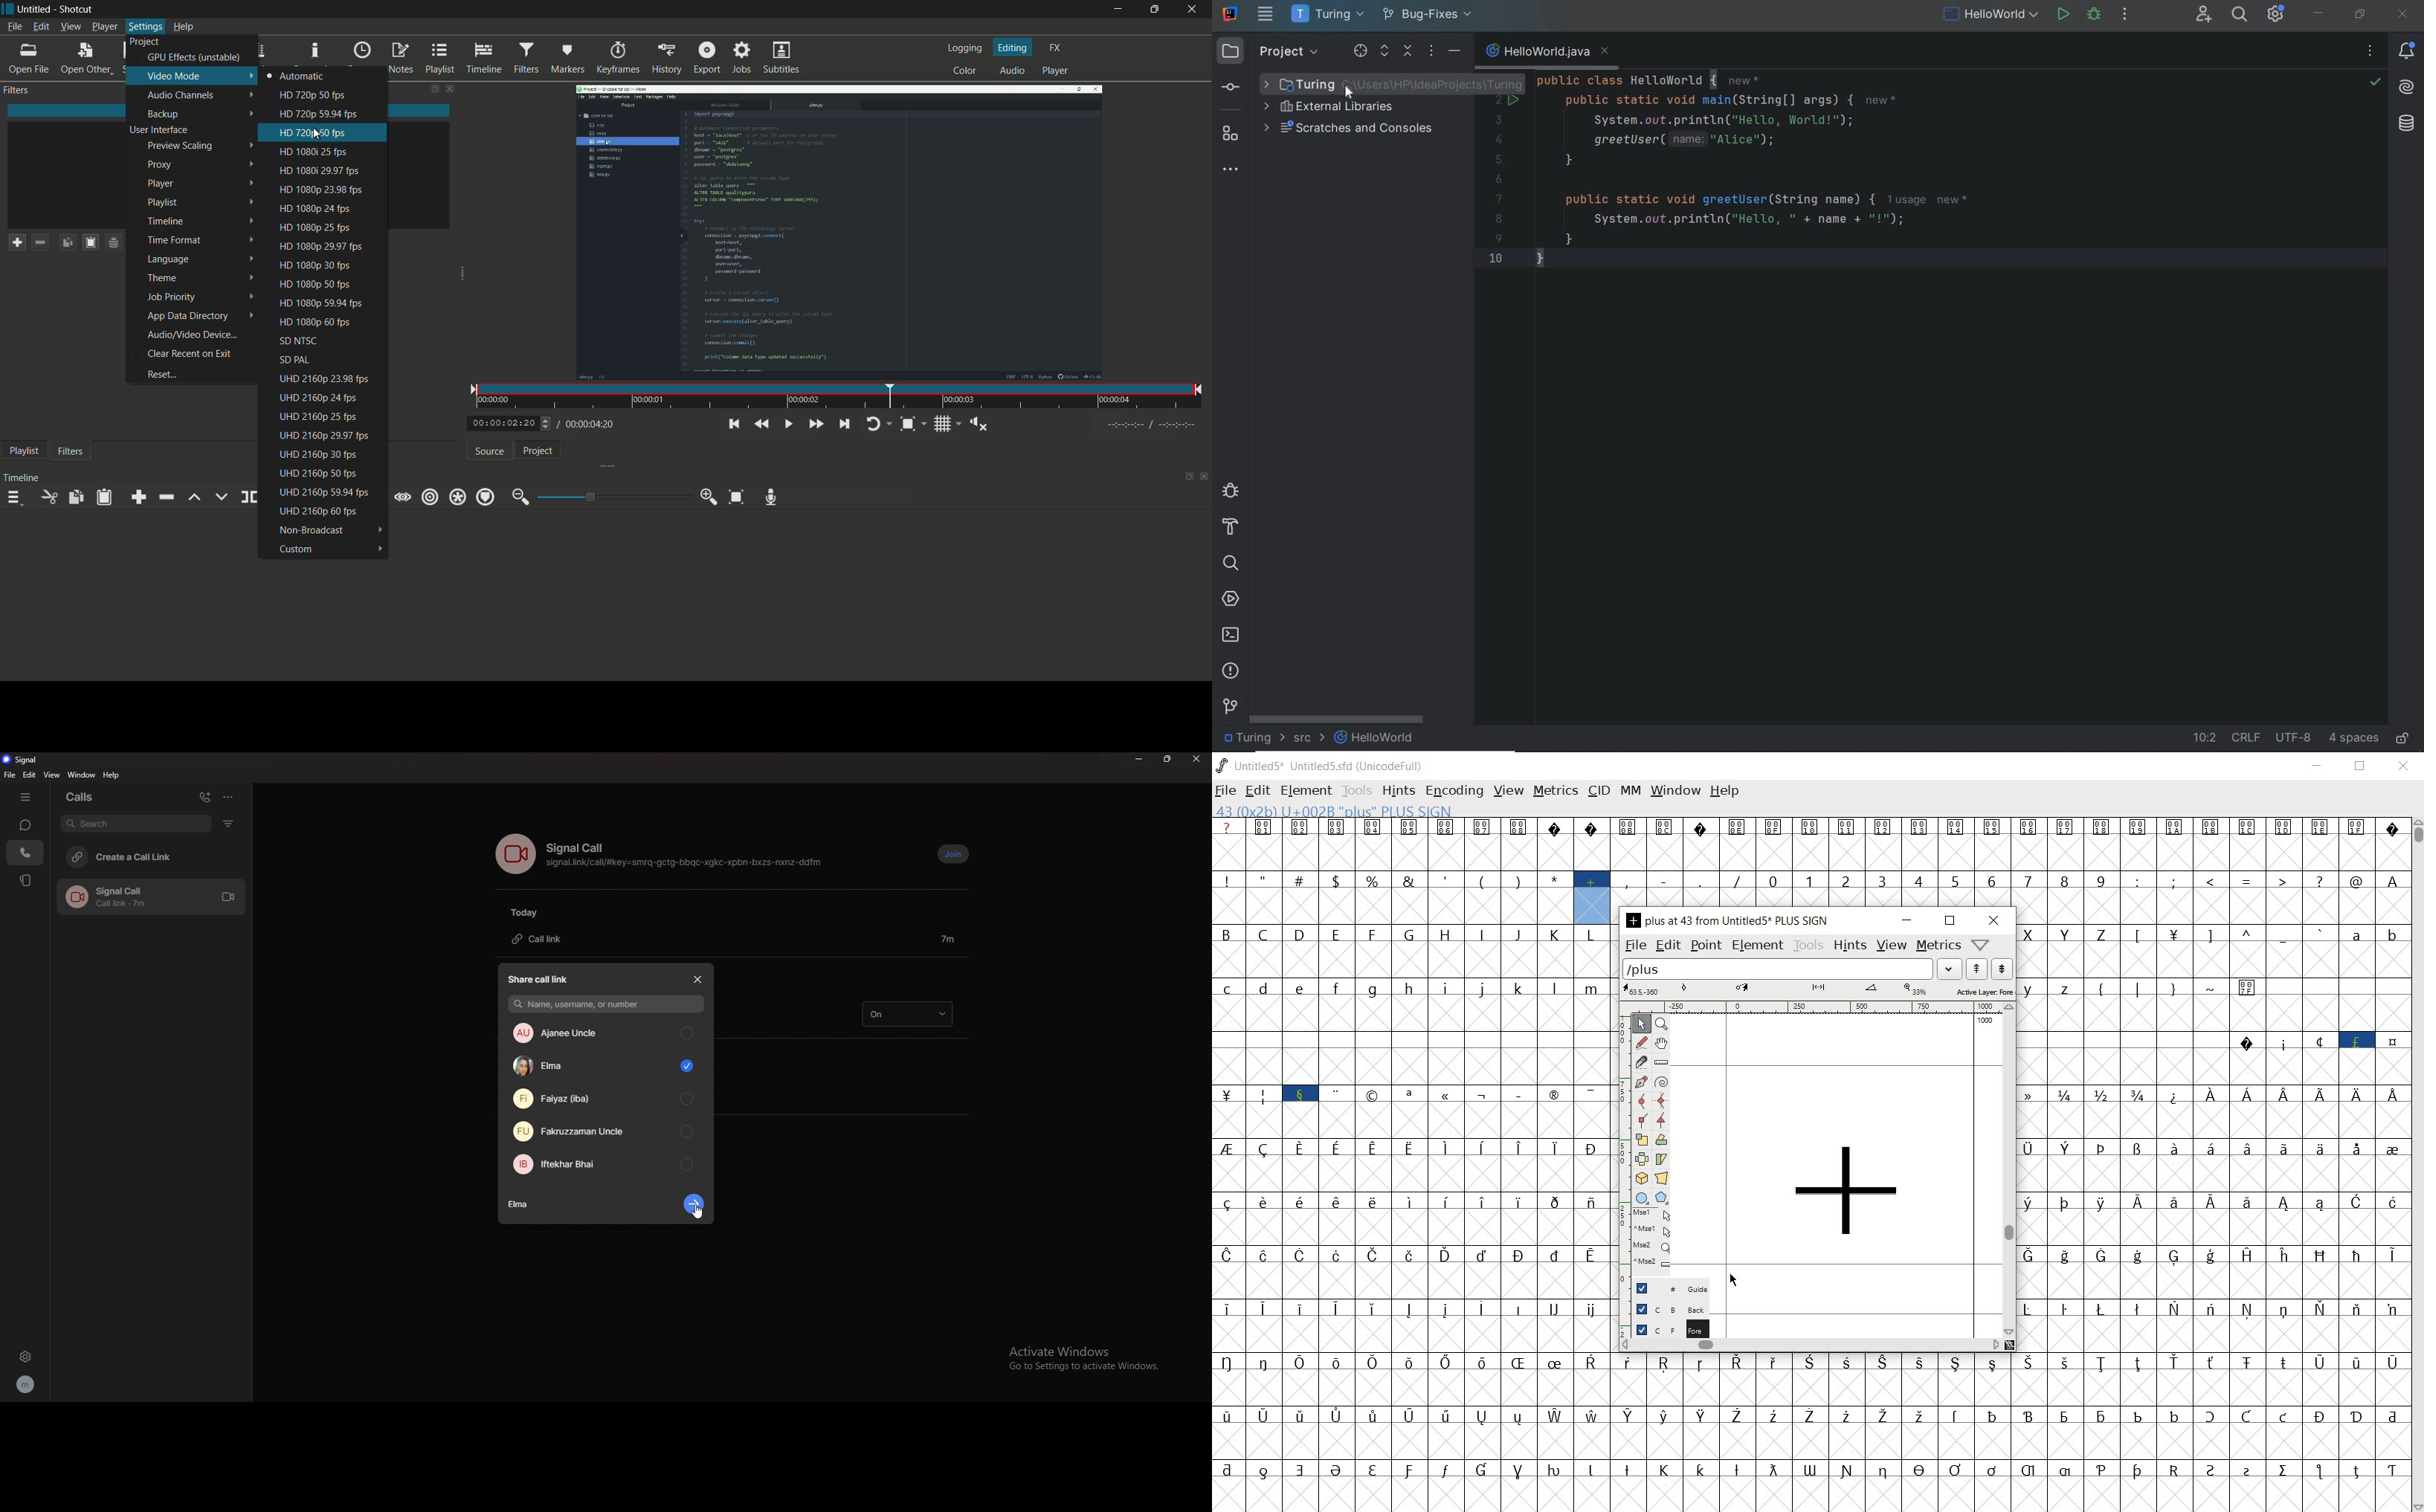 This screenshot has width=2436, height=1512. Describe the element at coordinates (21, 452) in the screenshot. I see `playlist` at that location.